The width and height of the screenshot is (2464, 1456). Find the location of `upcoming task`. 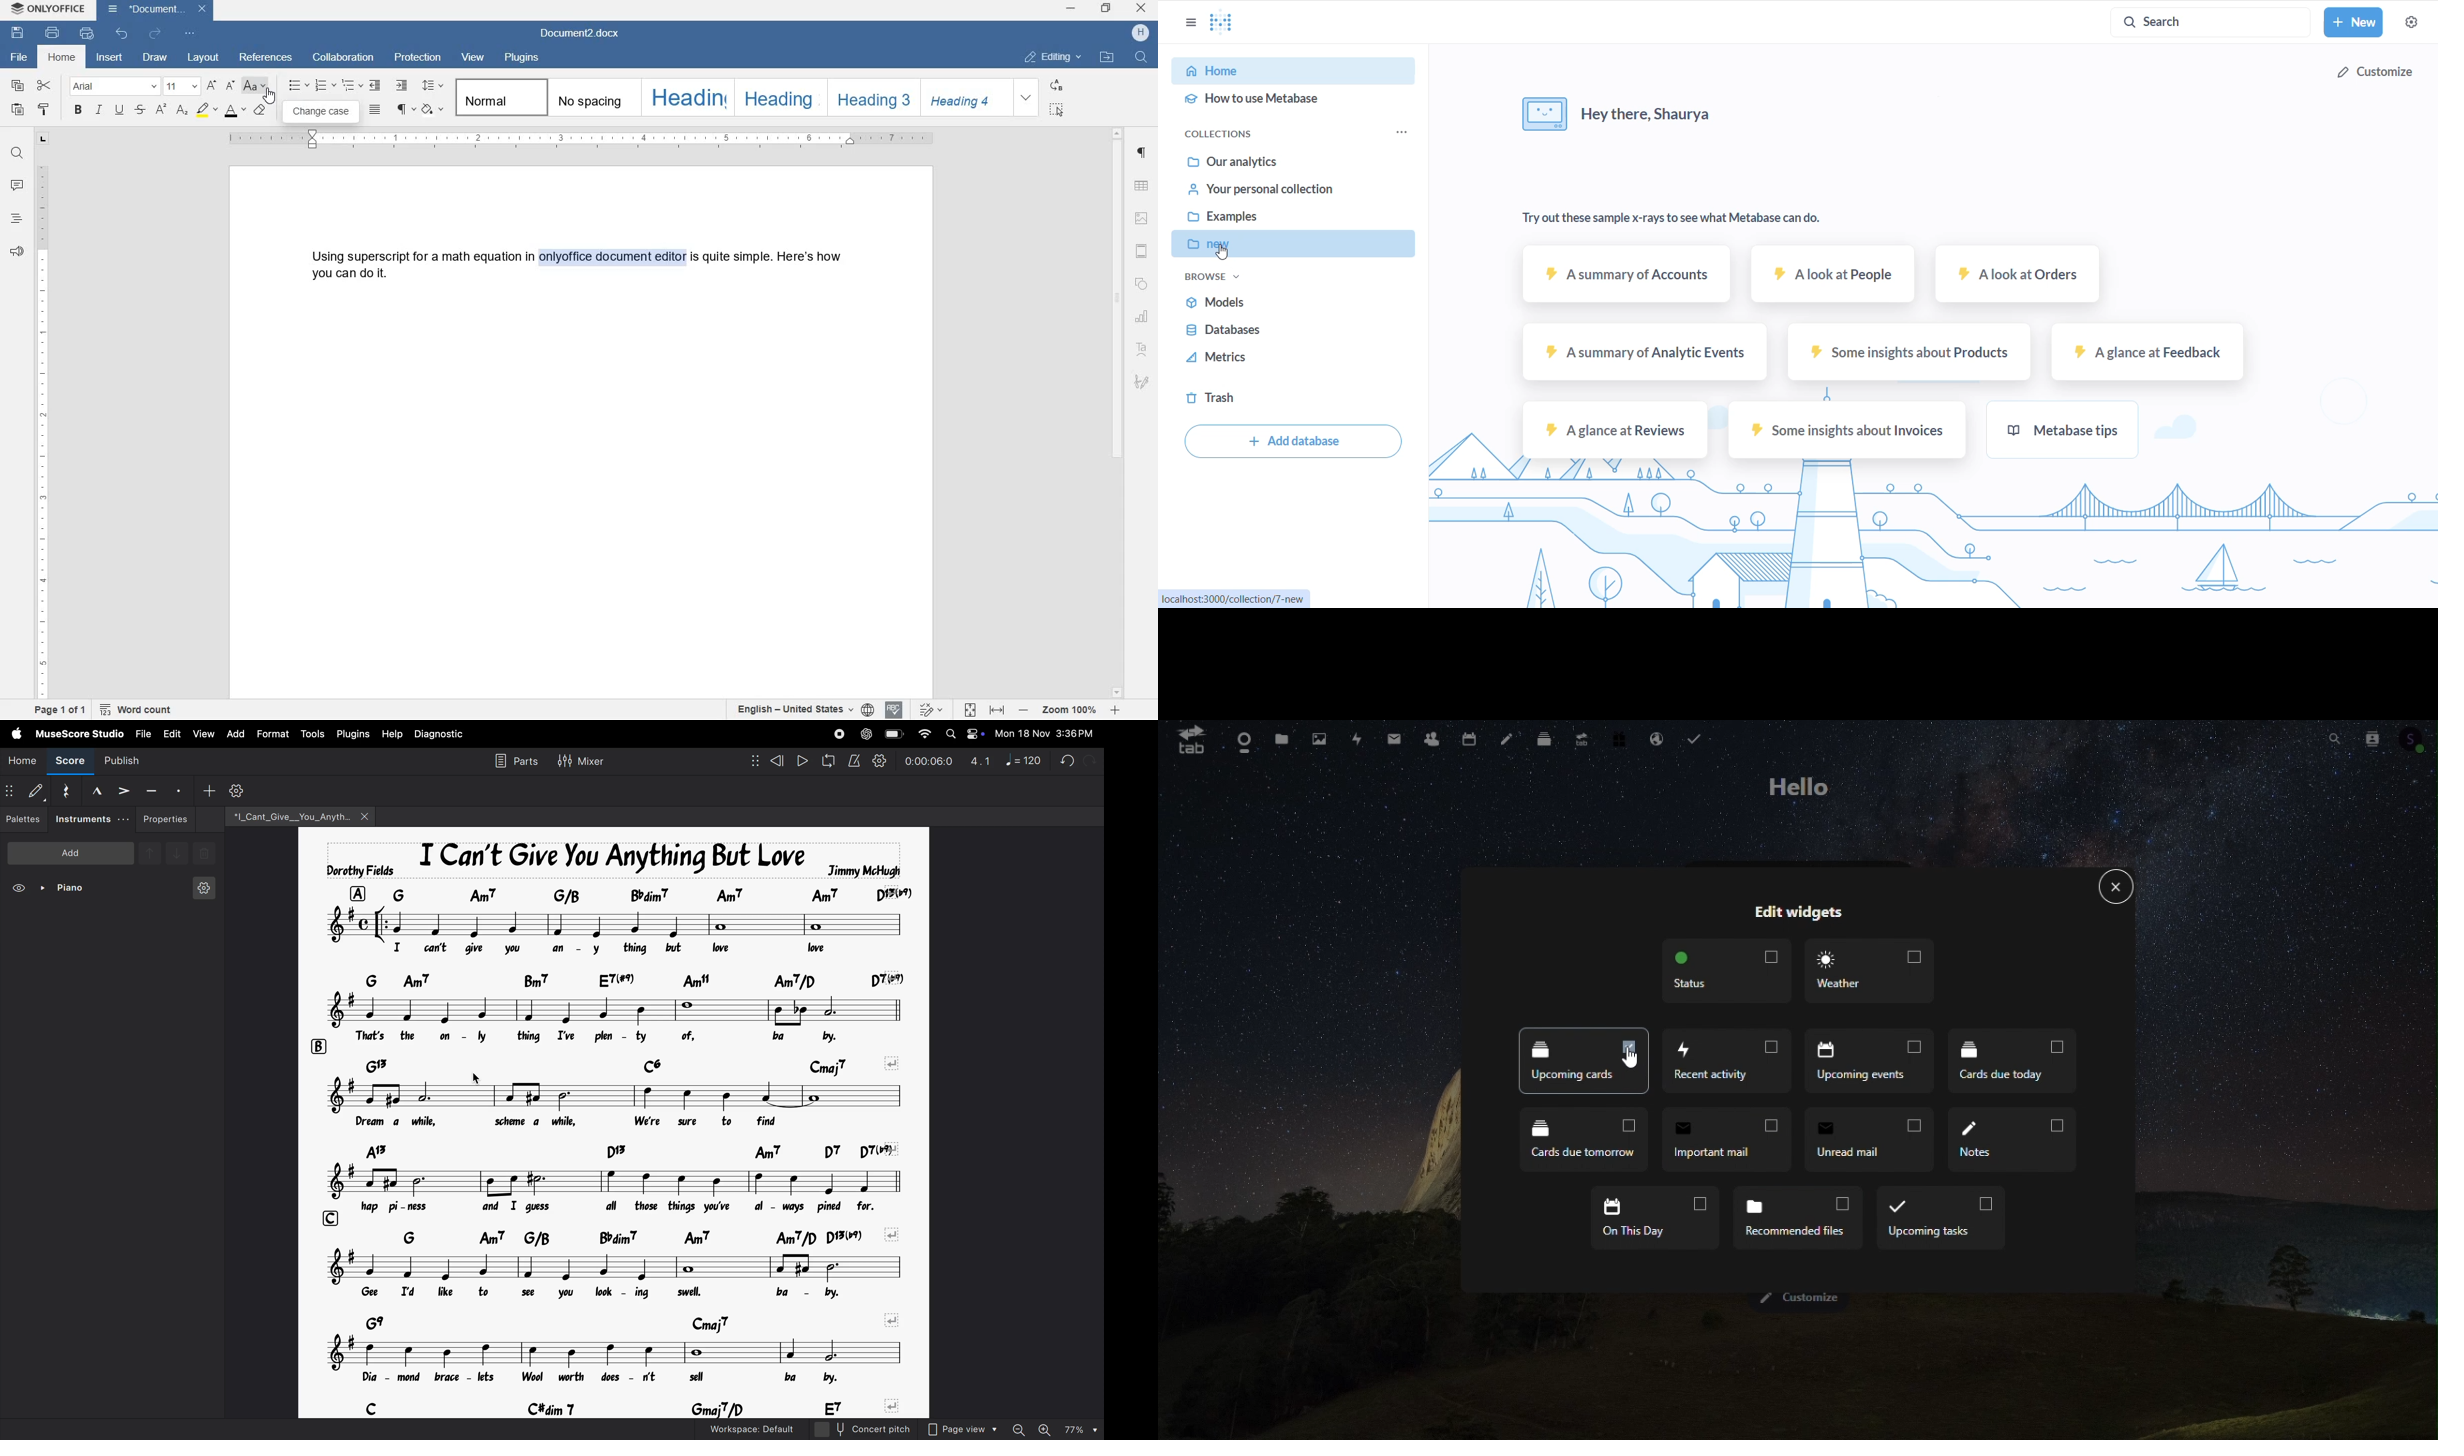

upcoming task is located at coordinates (1942, 1220).